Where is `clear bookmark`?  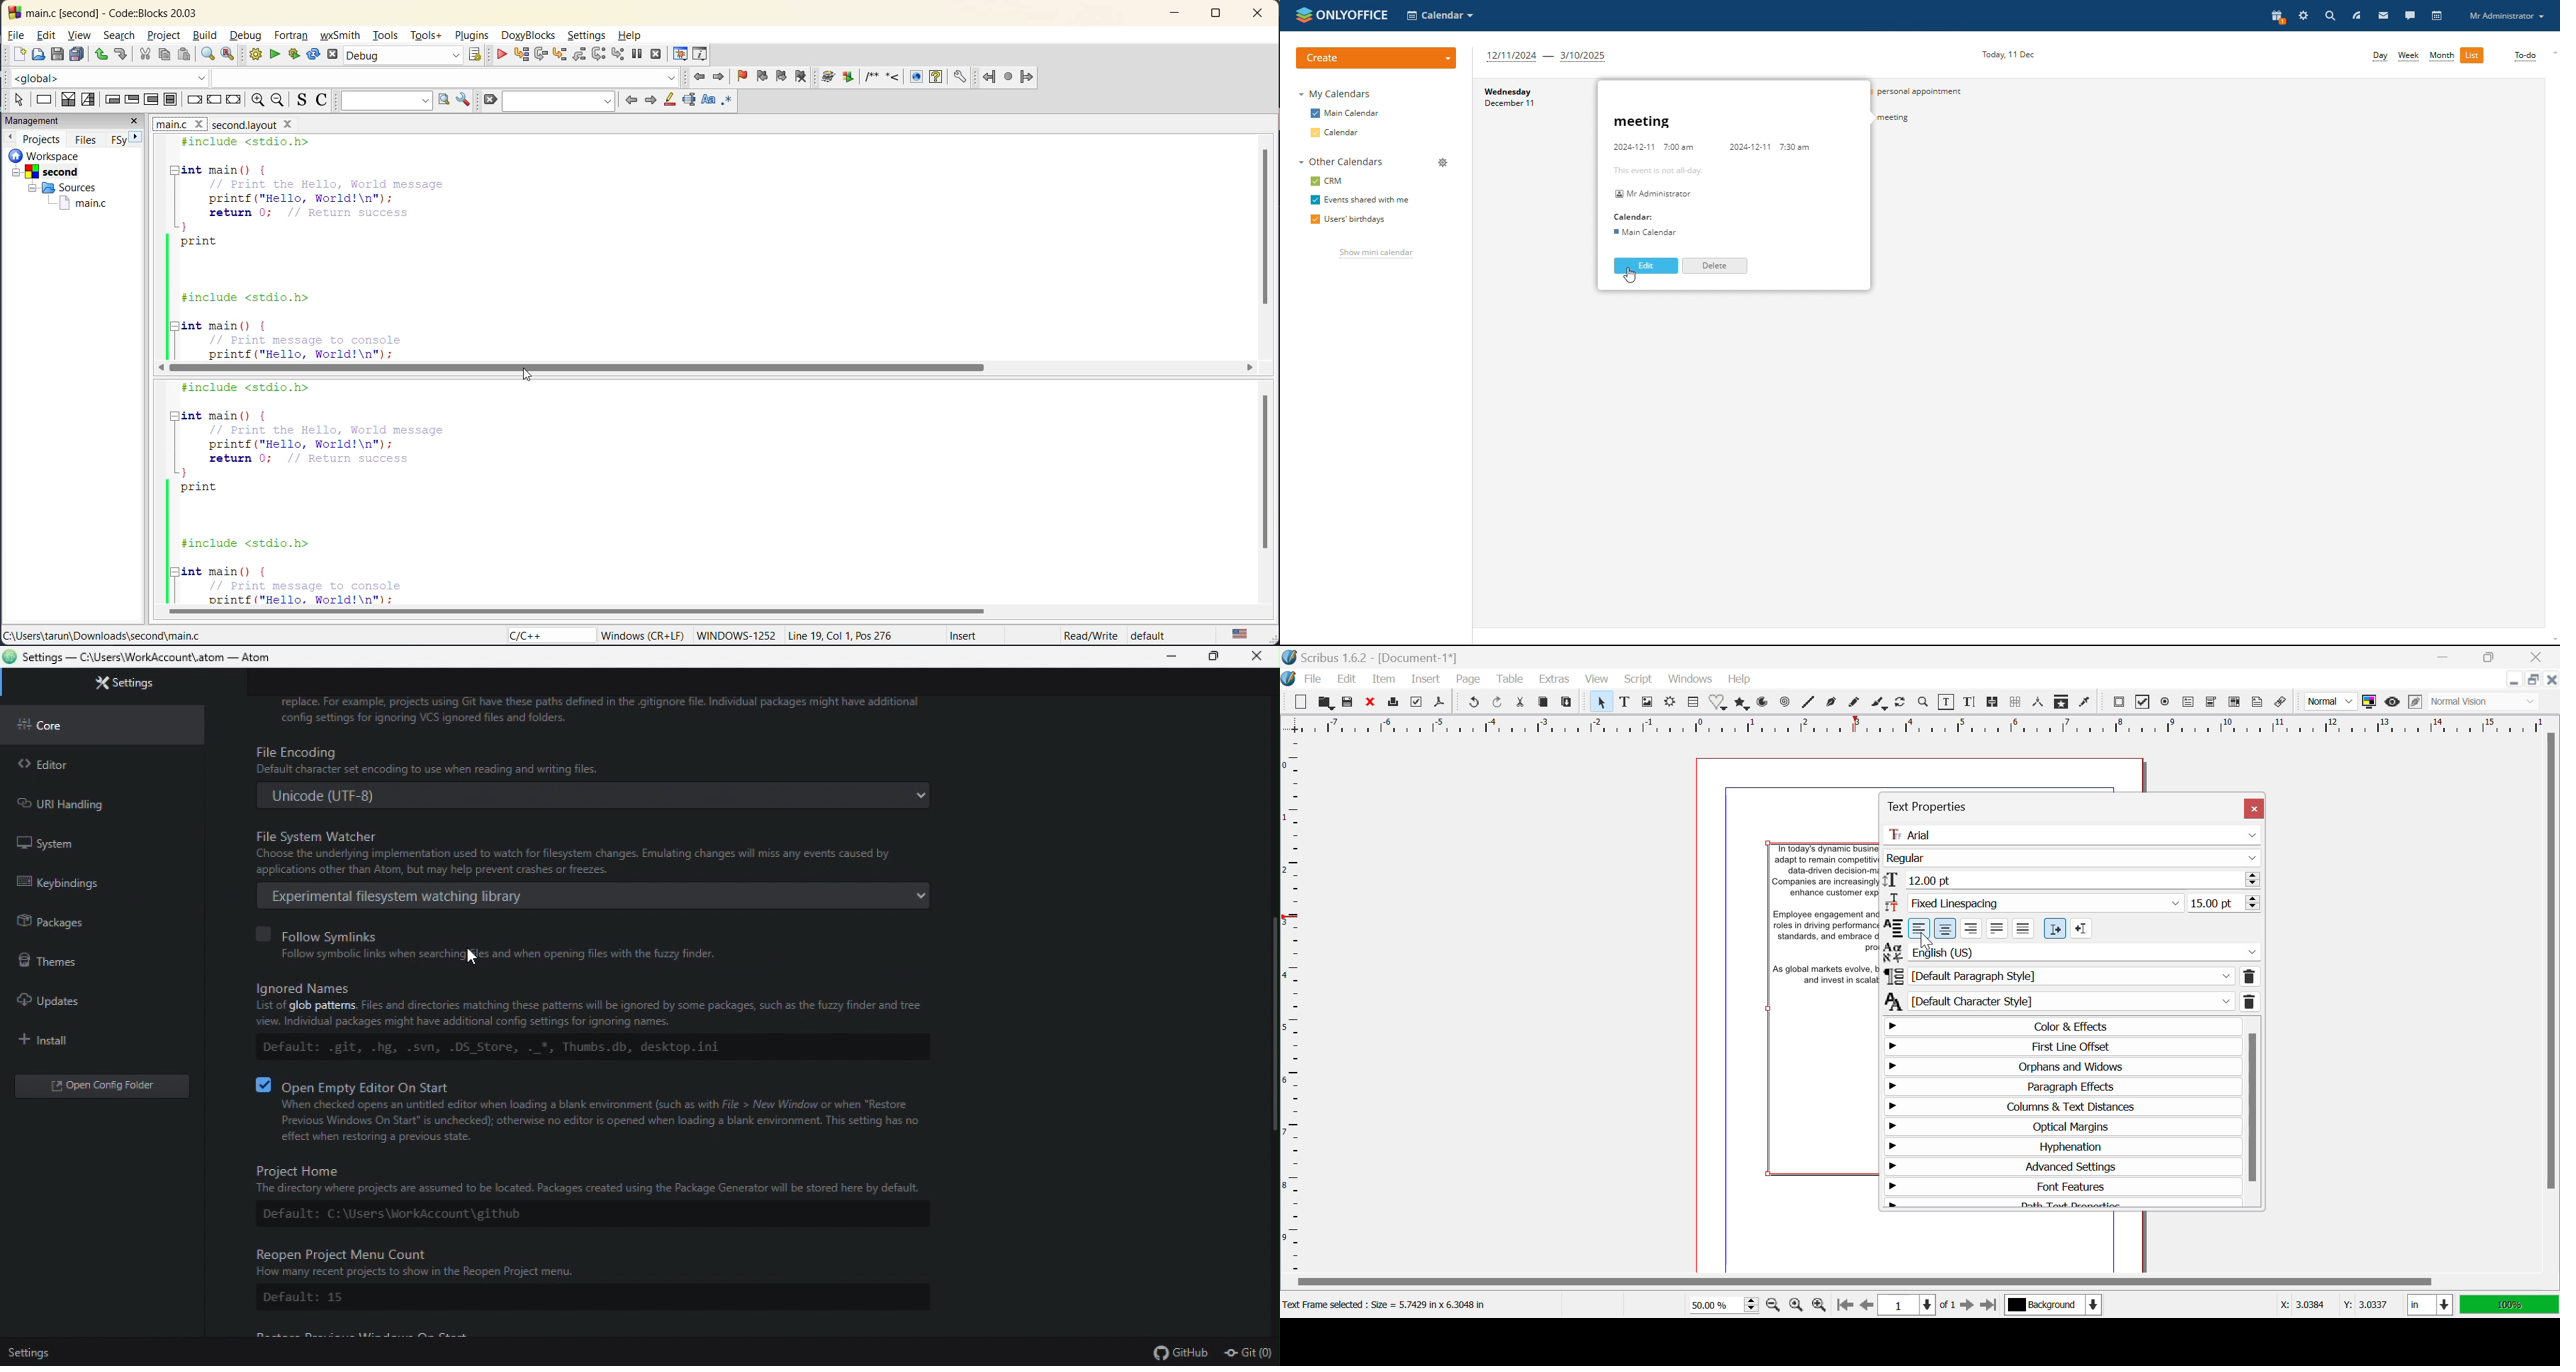
clear bookmark is located at coordinates (805, 78).